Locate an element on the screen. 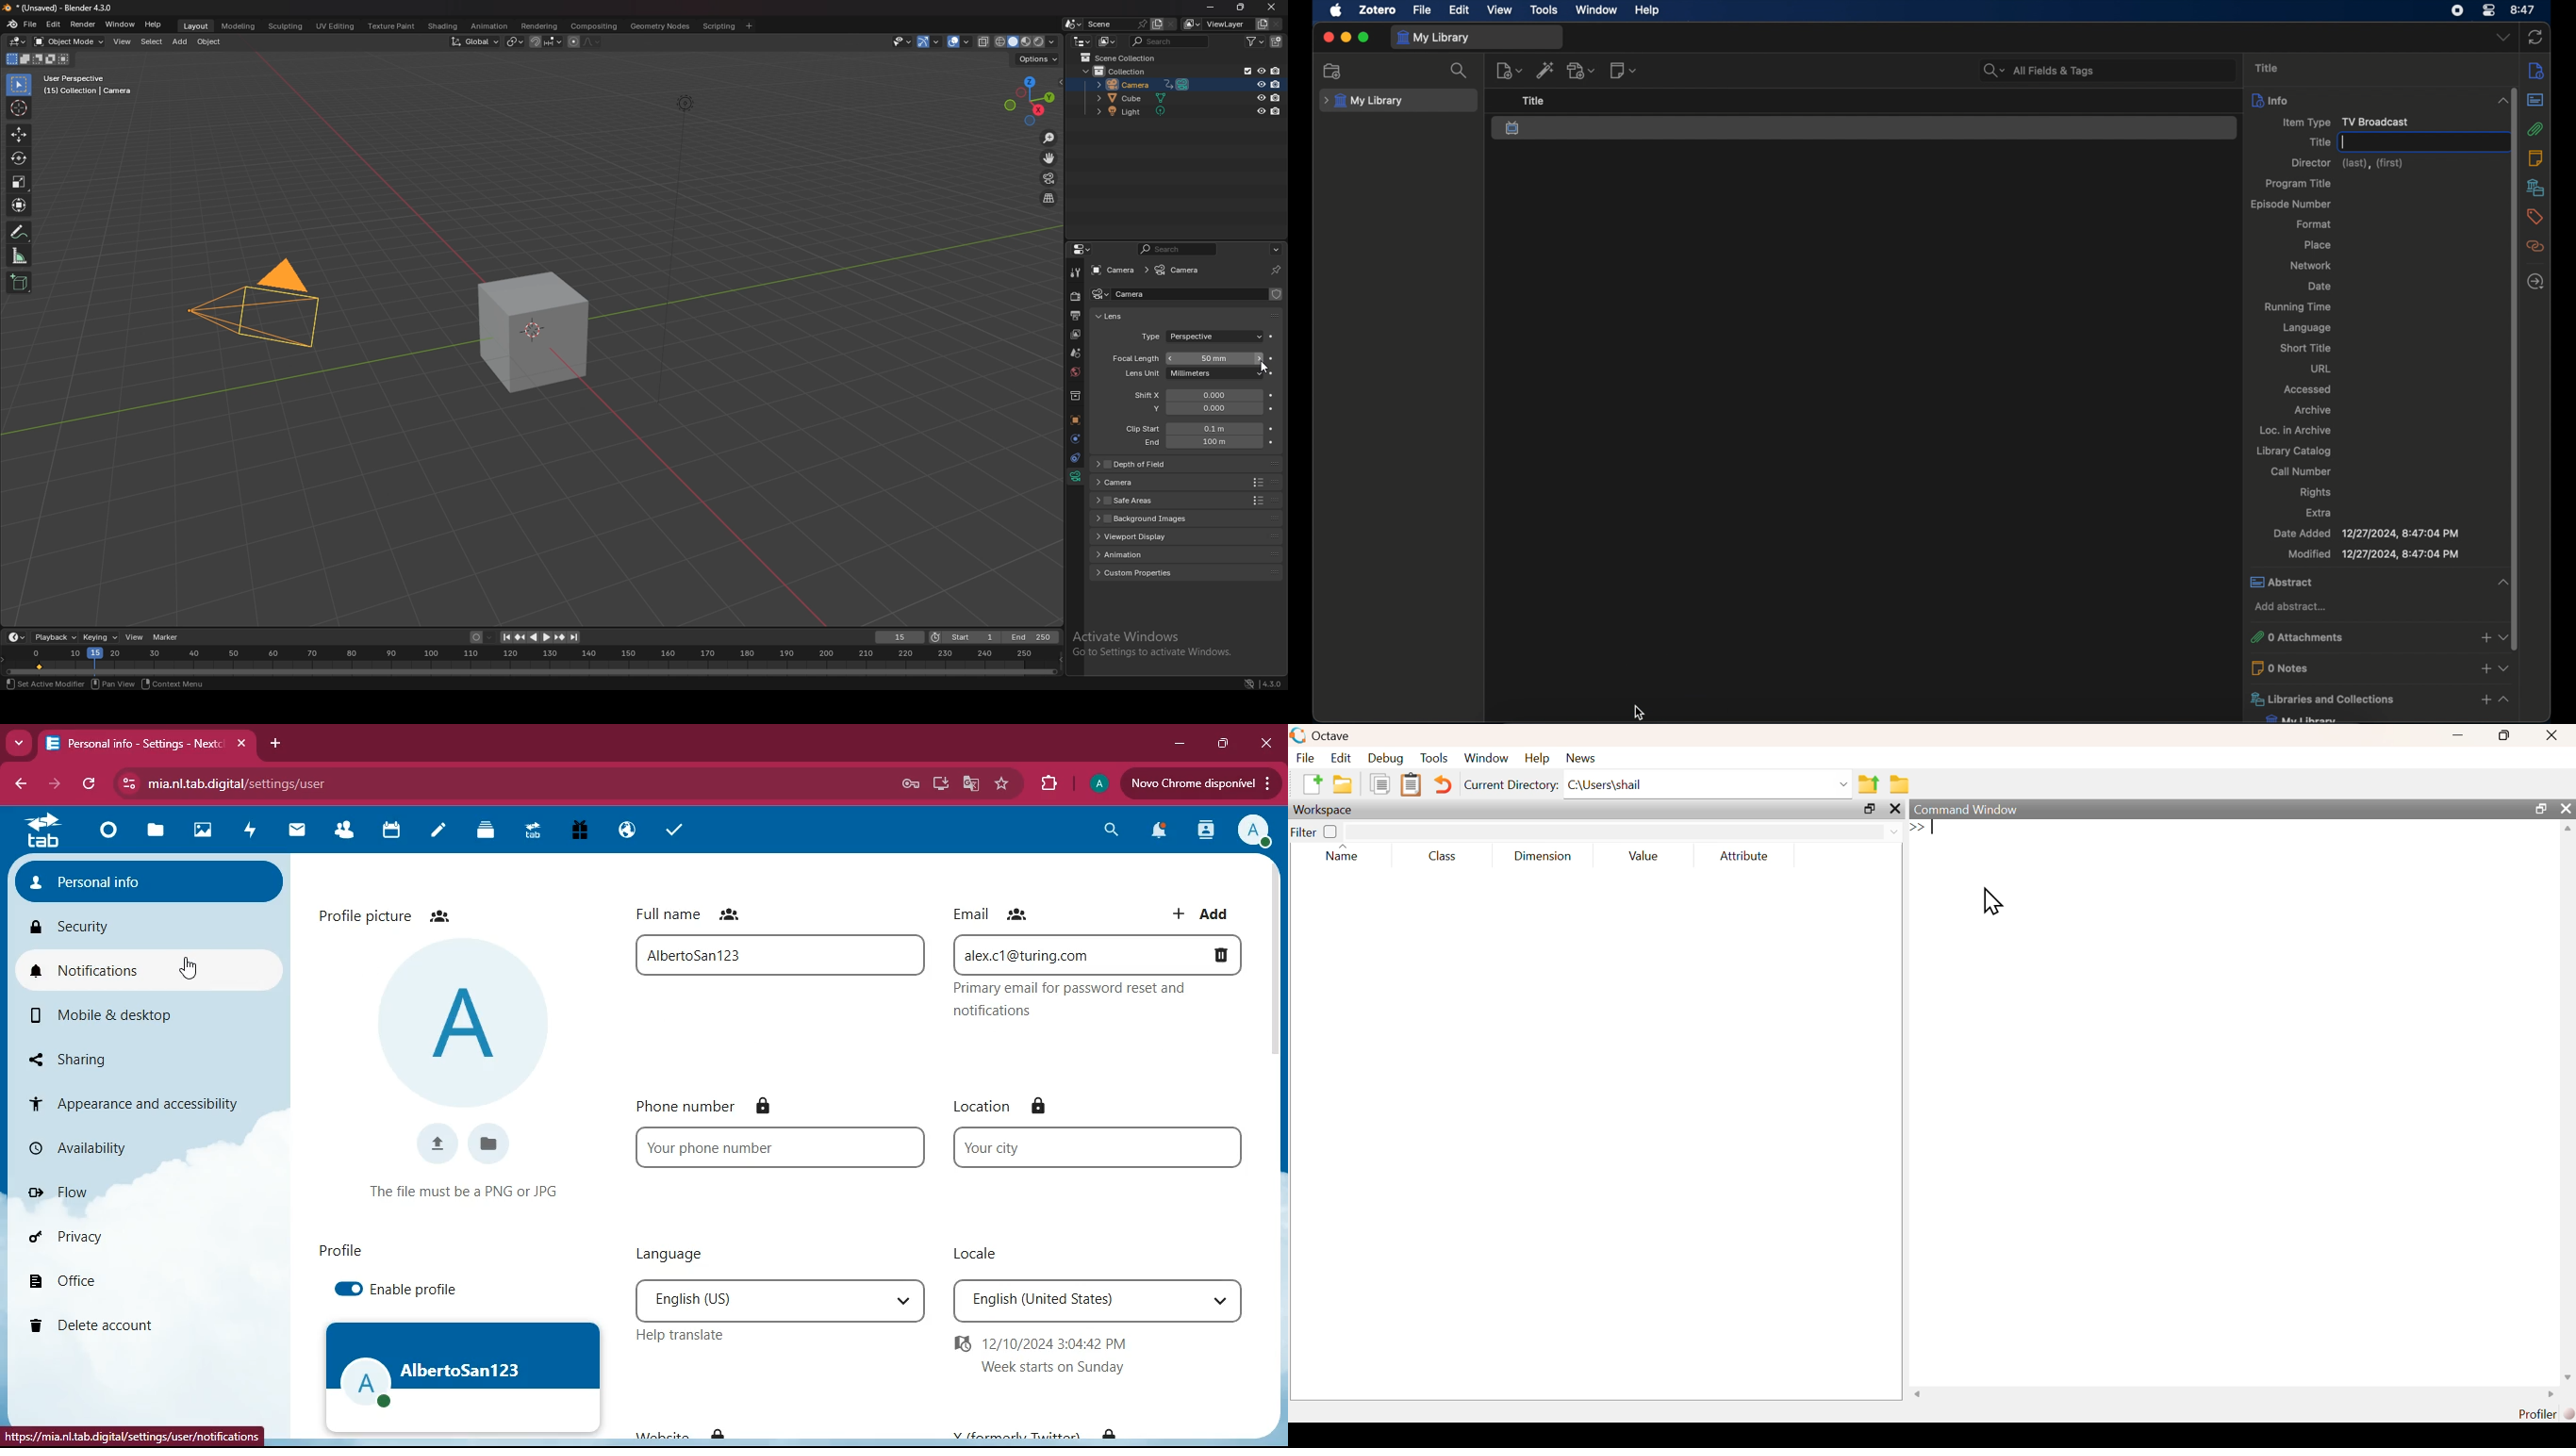 This screenshot has height=1456, width=2576. url is located at coordinates (240, 783).